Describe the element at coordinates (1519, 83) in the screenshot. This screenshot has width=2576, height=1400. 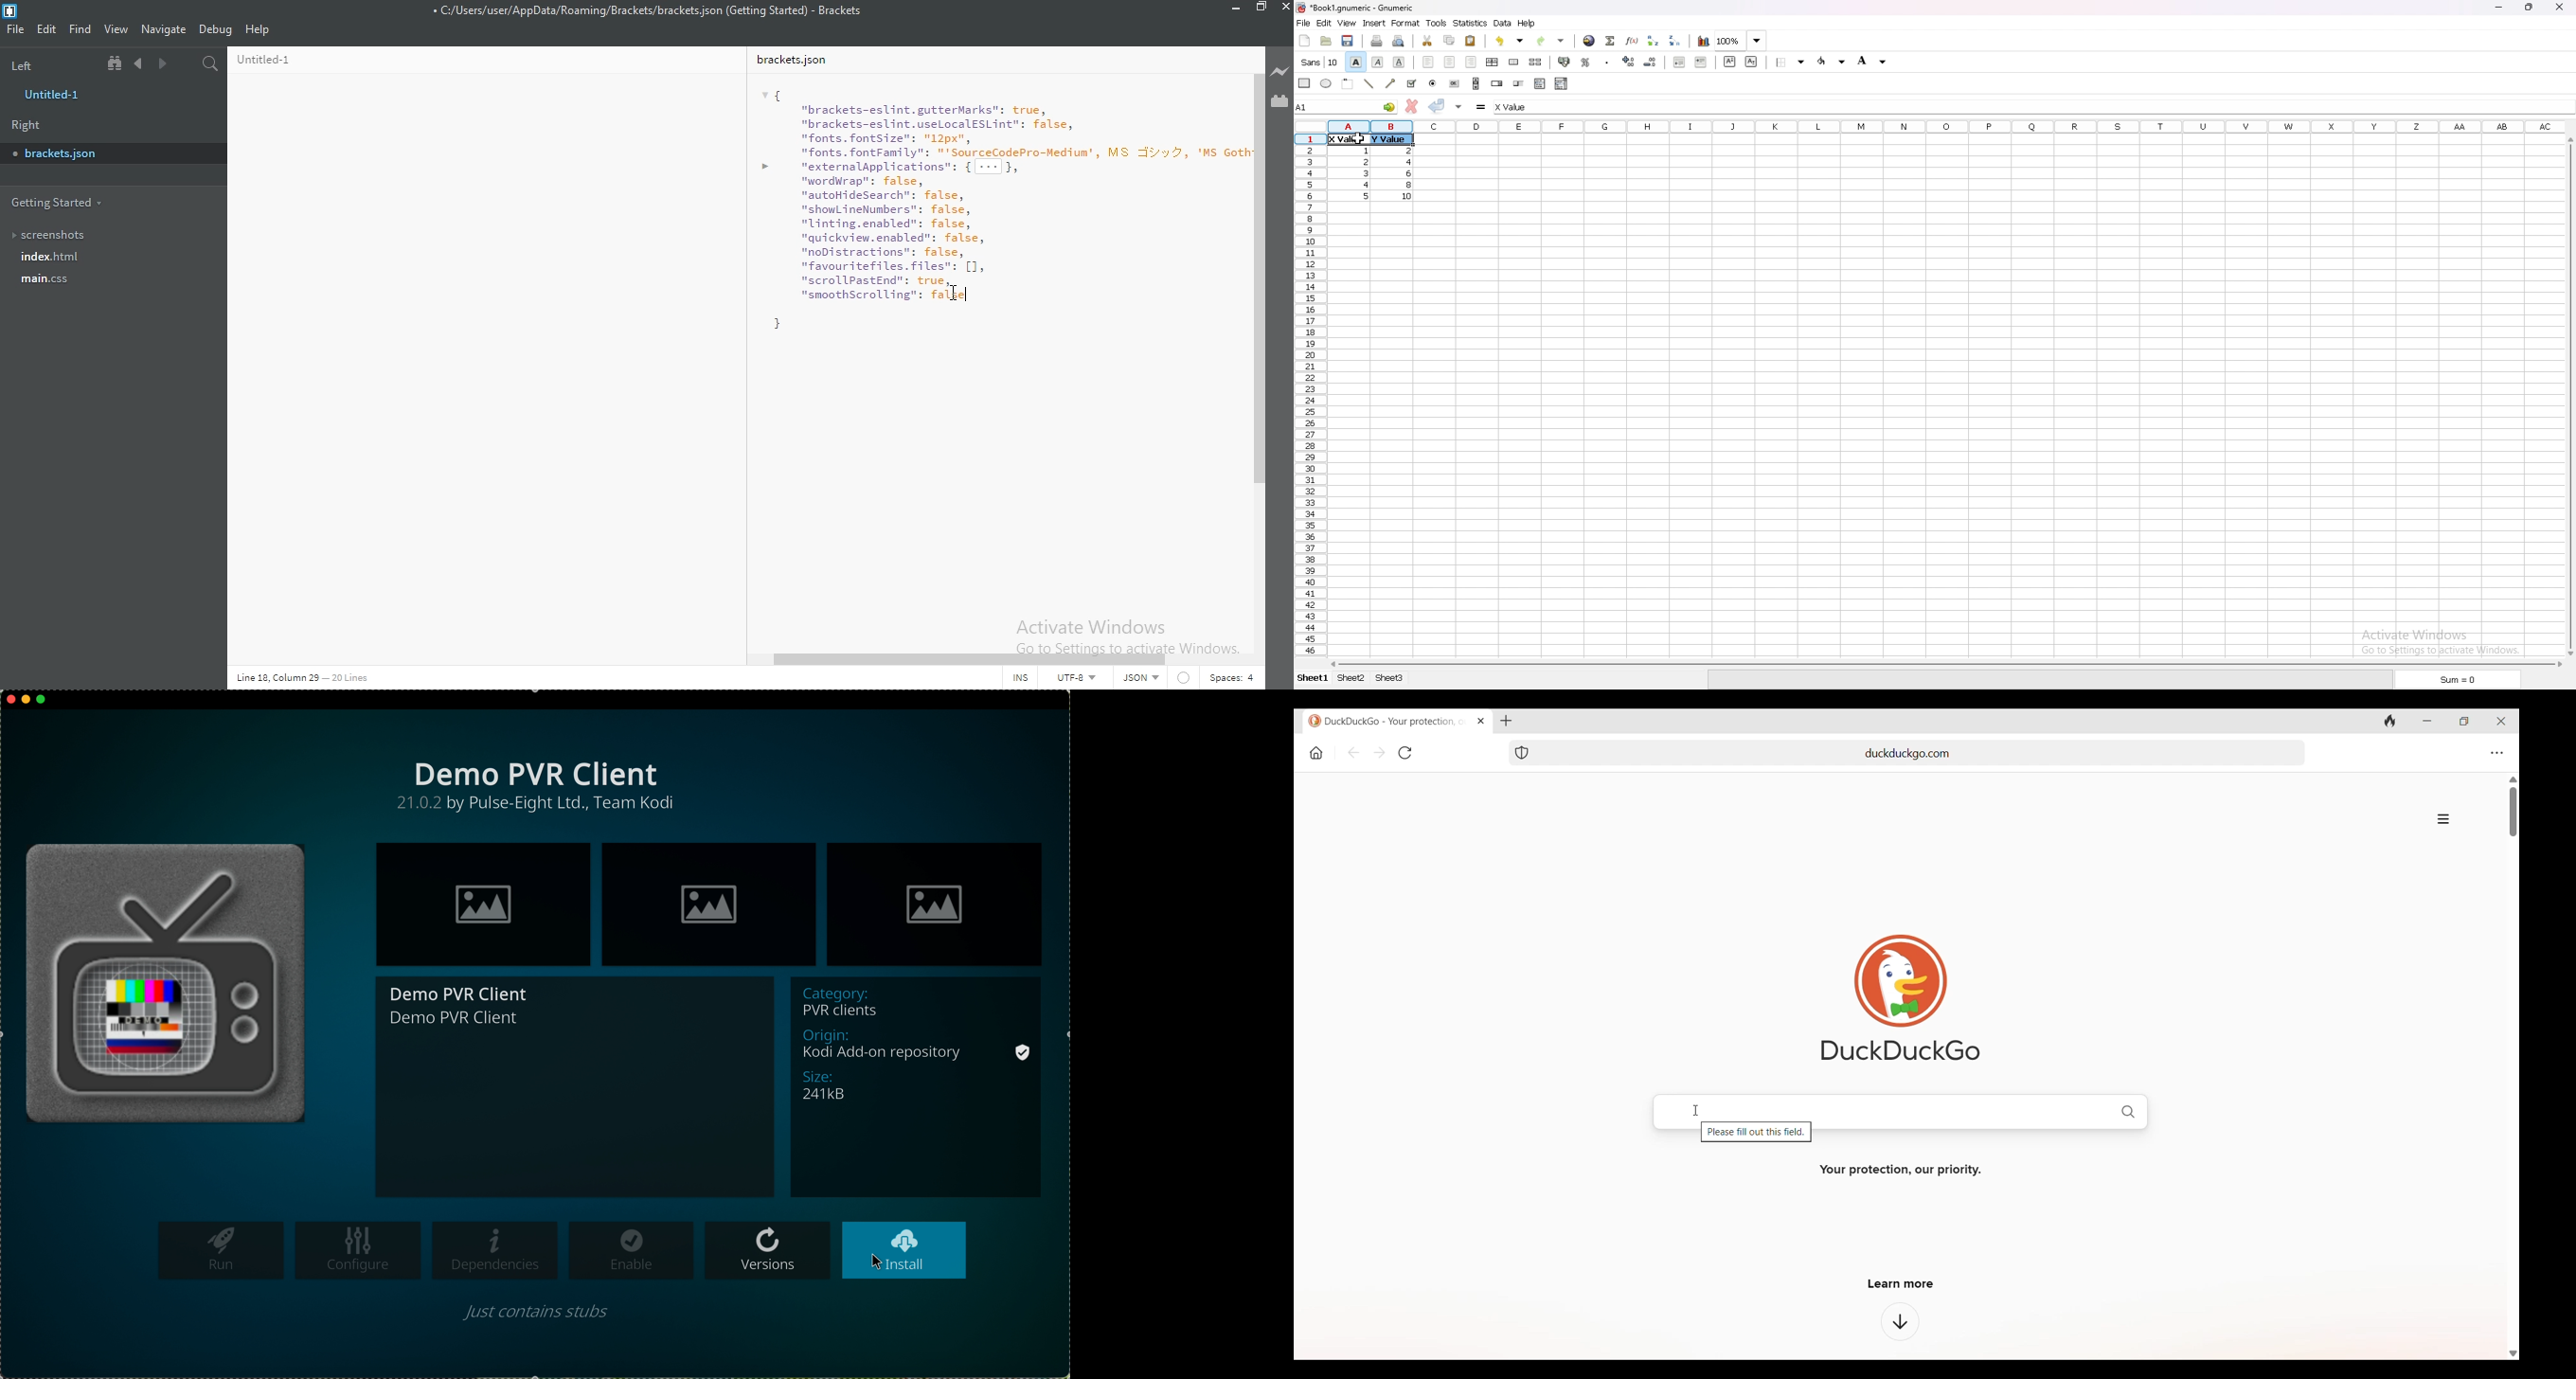
I see `slider` at that location.